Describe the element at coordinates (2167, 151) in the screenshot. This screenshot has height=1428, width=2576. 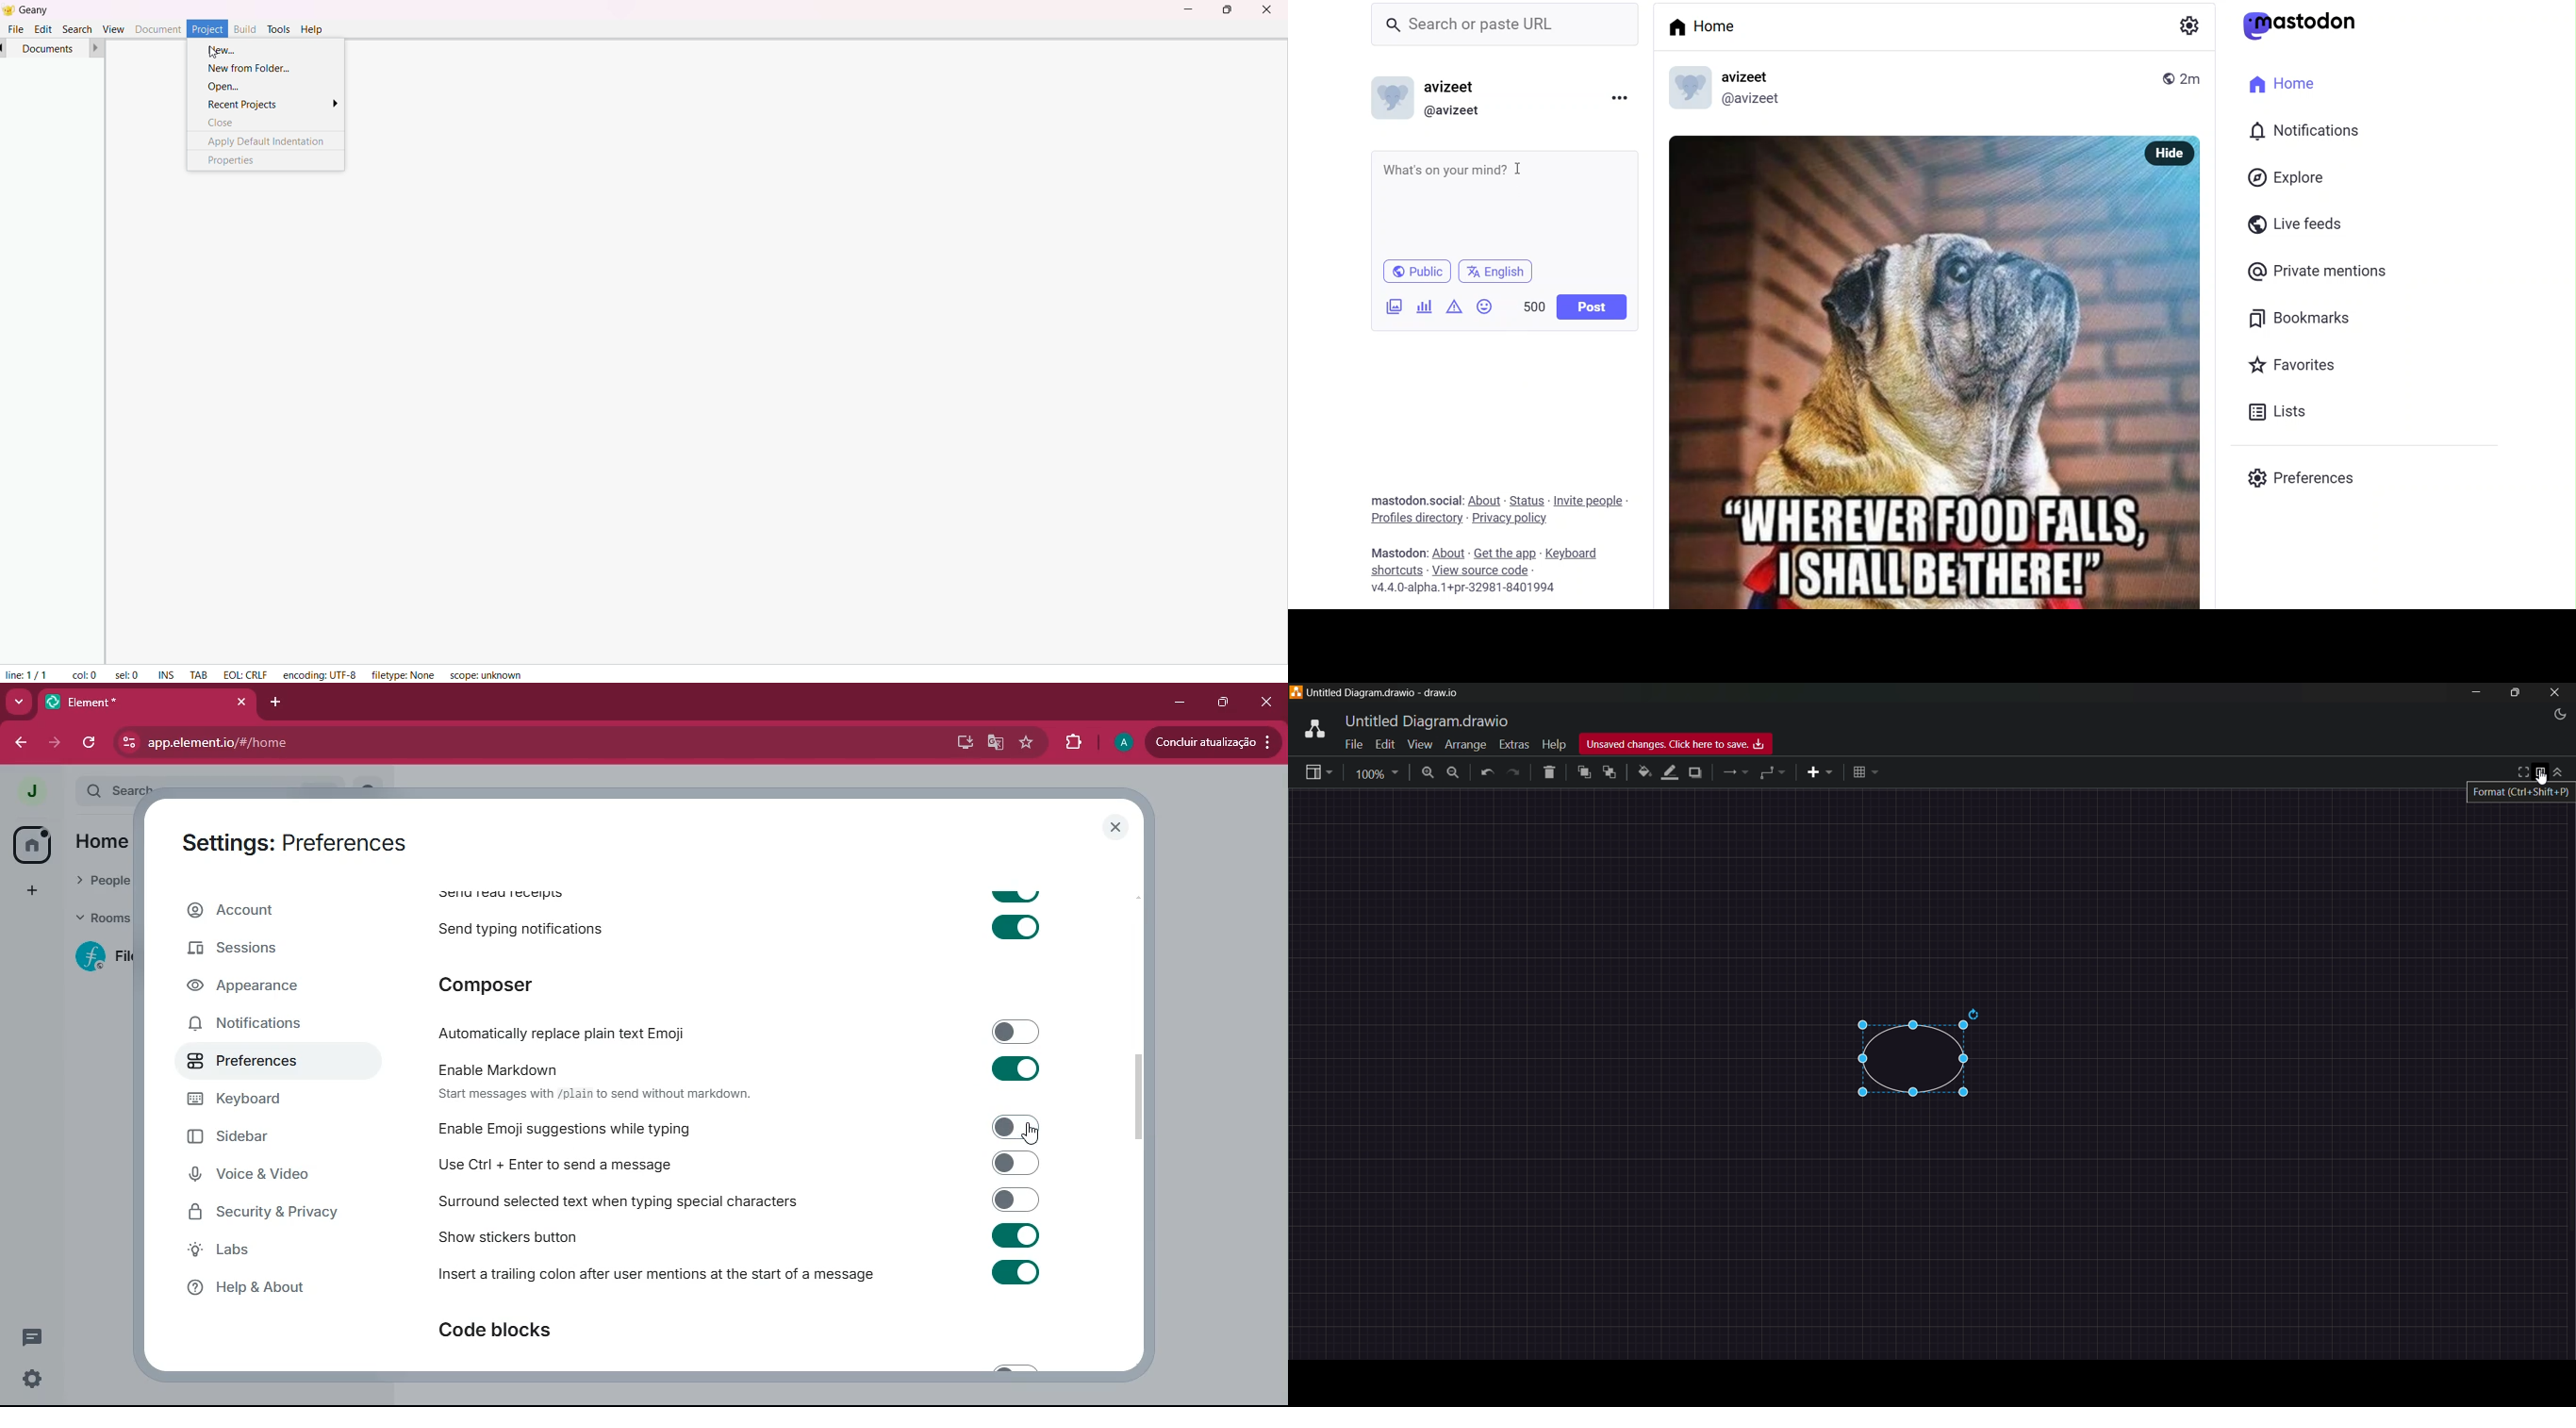
I see `hide` at that location.